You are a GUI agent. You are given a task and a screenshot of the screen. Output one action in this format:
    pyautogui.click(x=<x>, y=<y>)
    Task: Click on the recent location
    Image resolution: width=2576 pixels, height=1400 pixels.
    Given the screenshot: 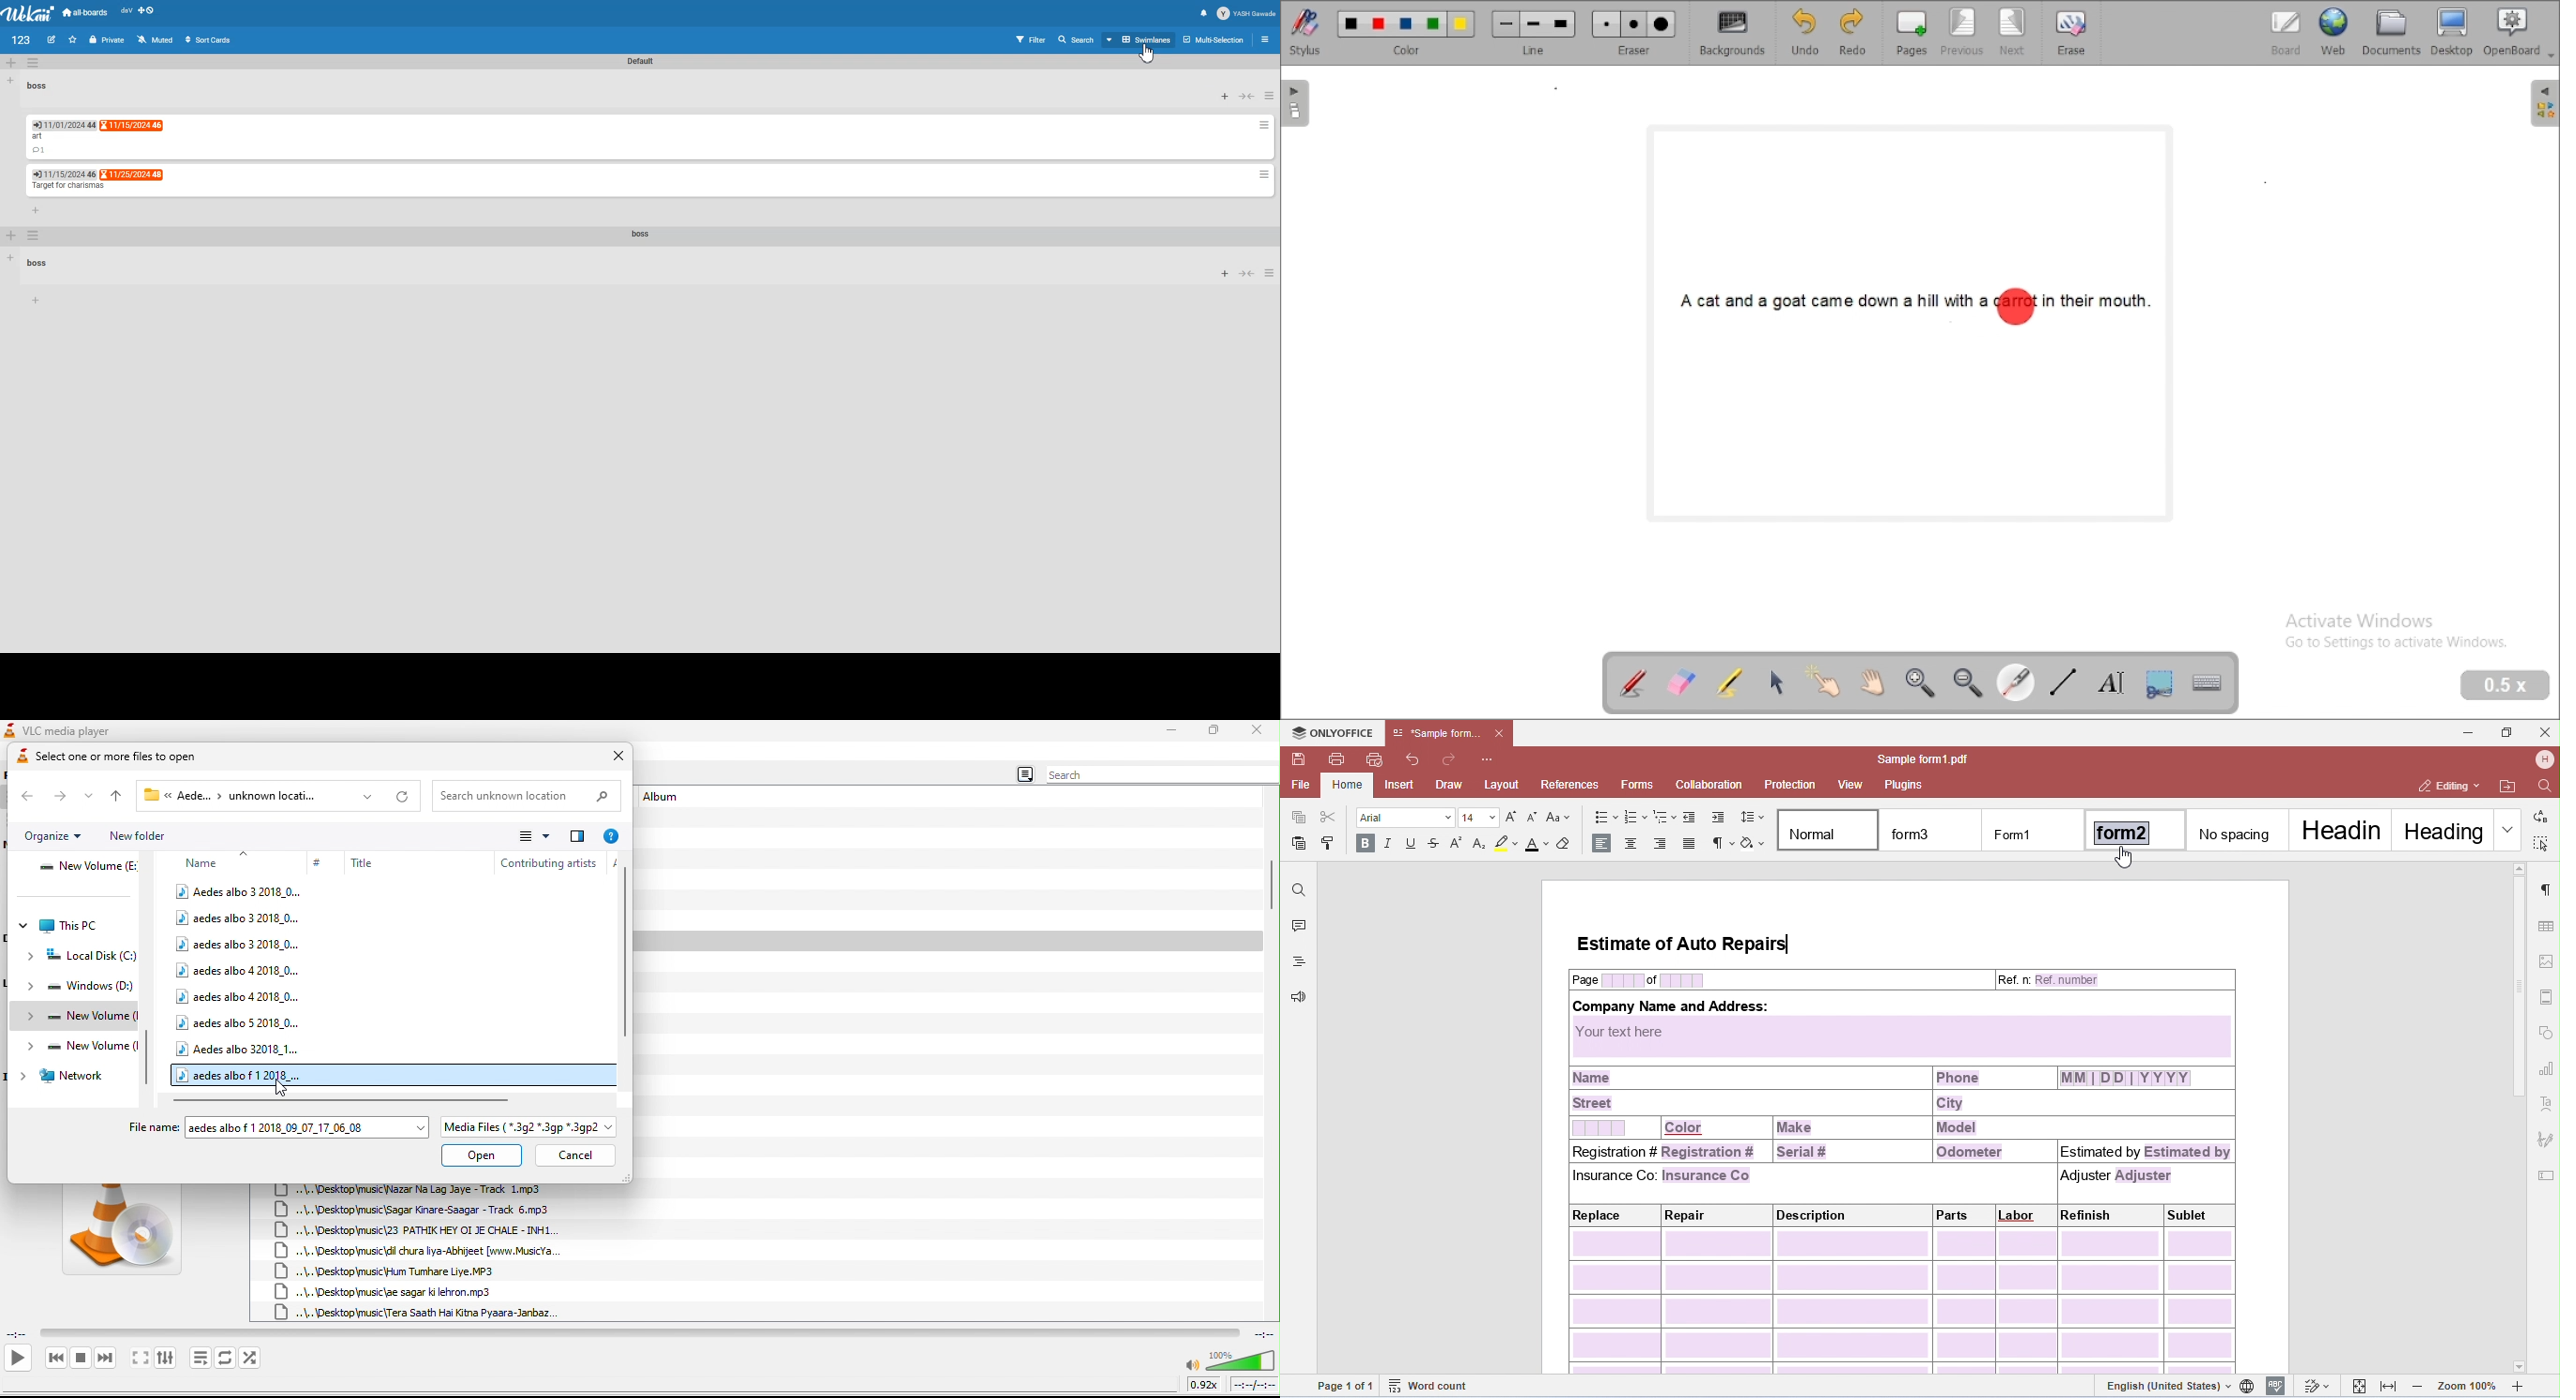 What is the action you would take?
    pyautogui.click(x=94, y=798)
    